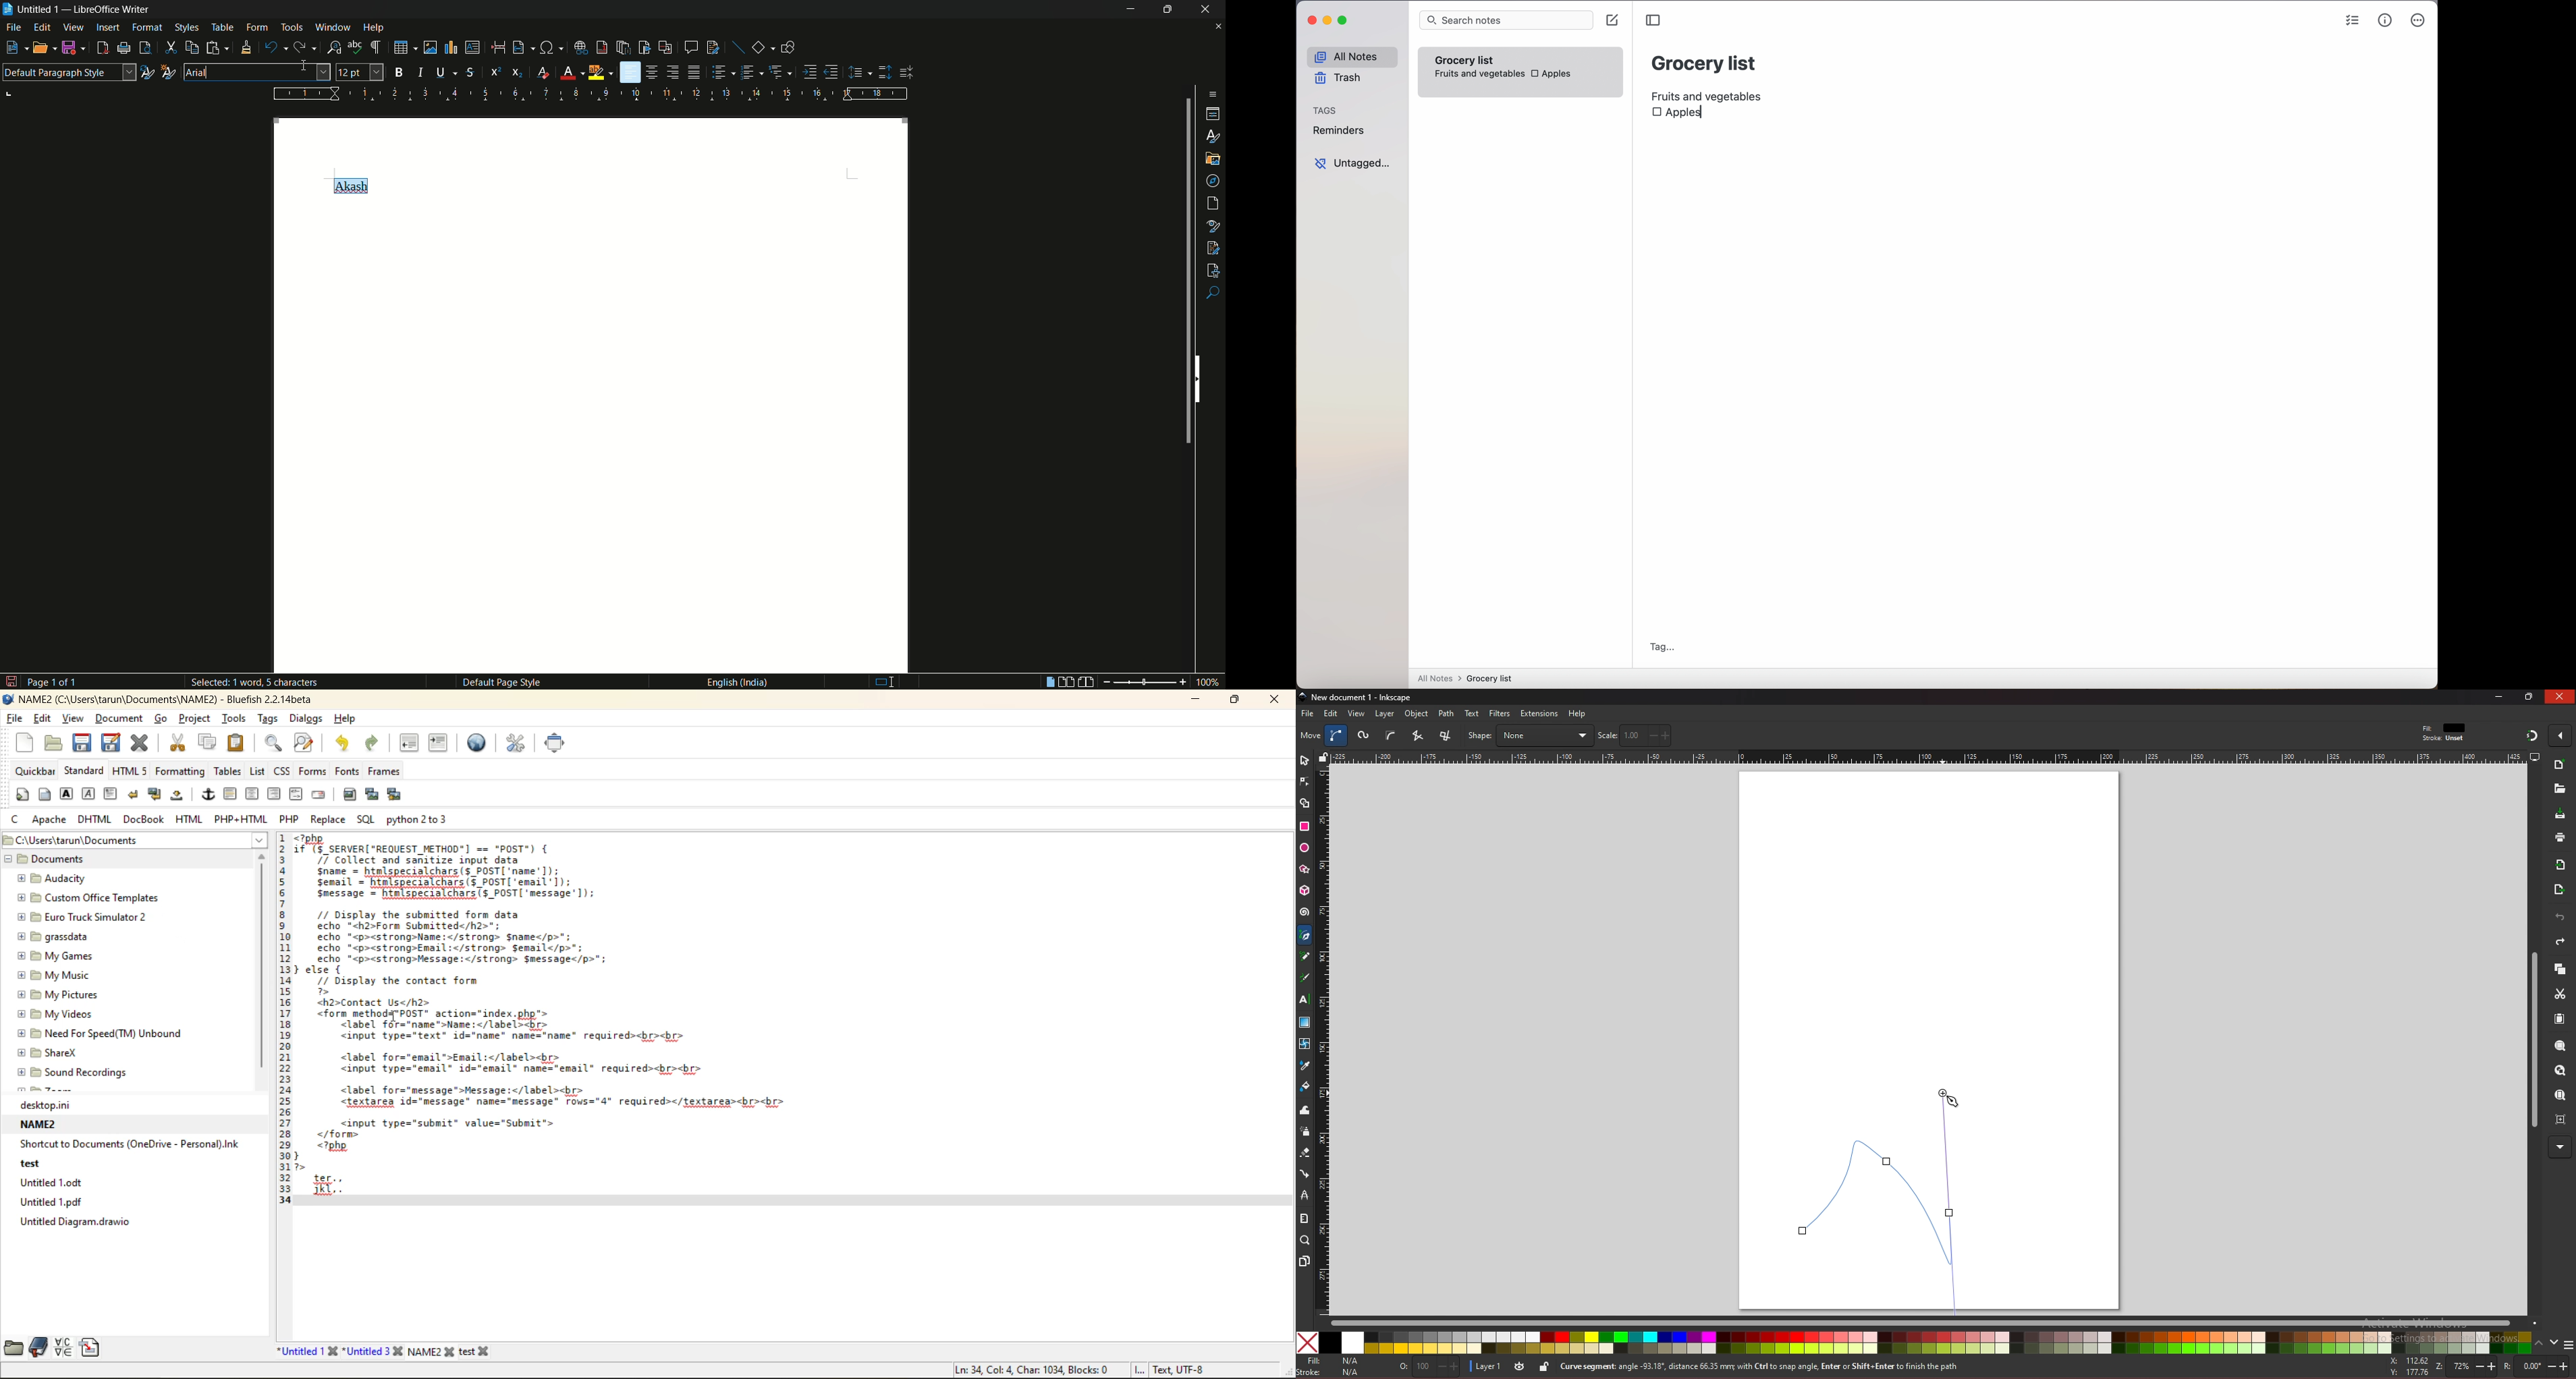  Describe the element at coordinates (89, 1346) in the screenshot. I see `snippets` at that location.